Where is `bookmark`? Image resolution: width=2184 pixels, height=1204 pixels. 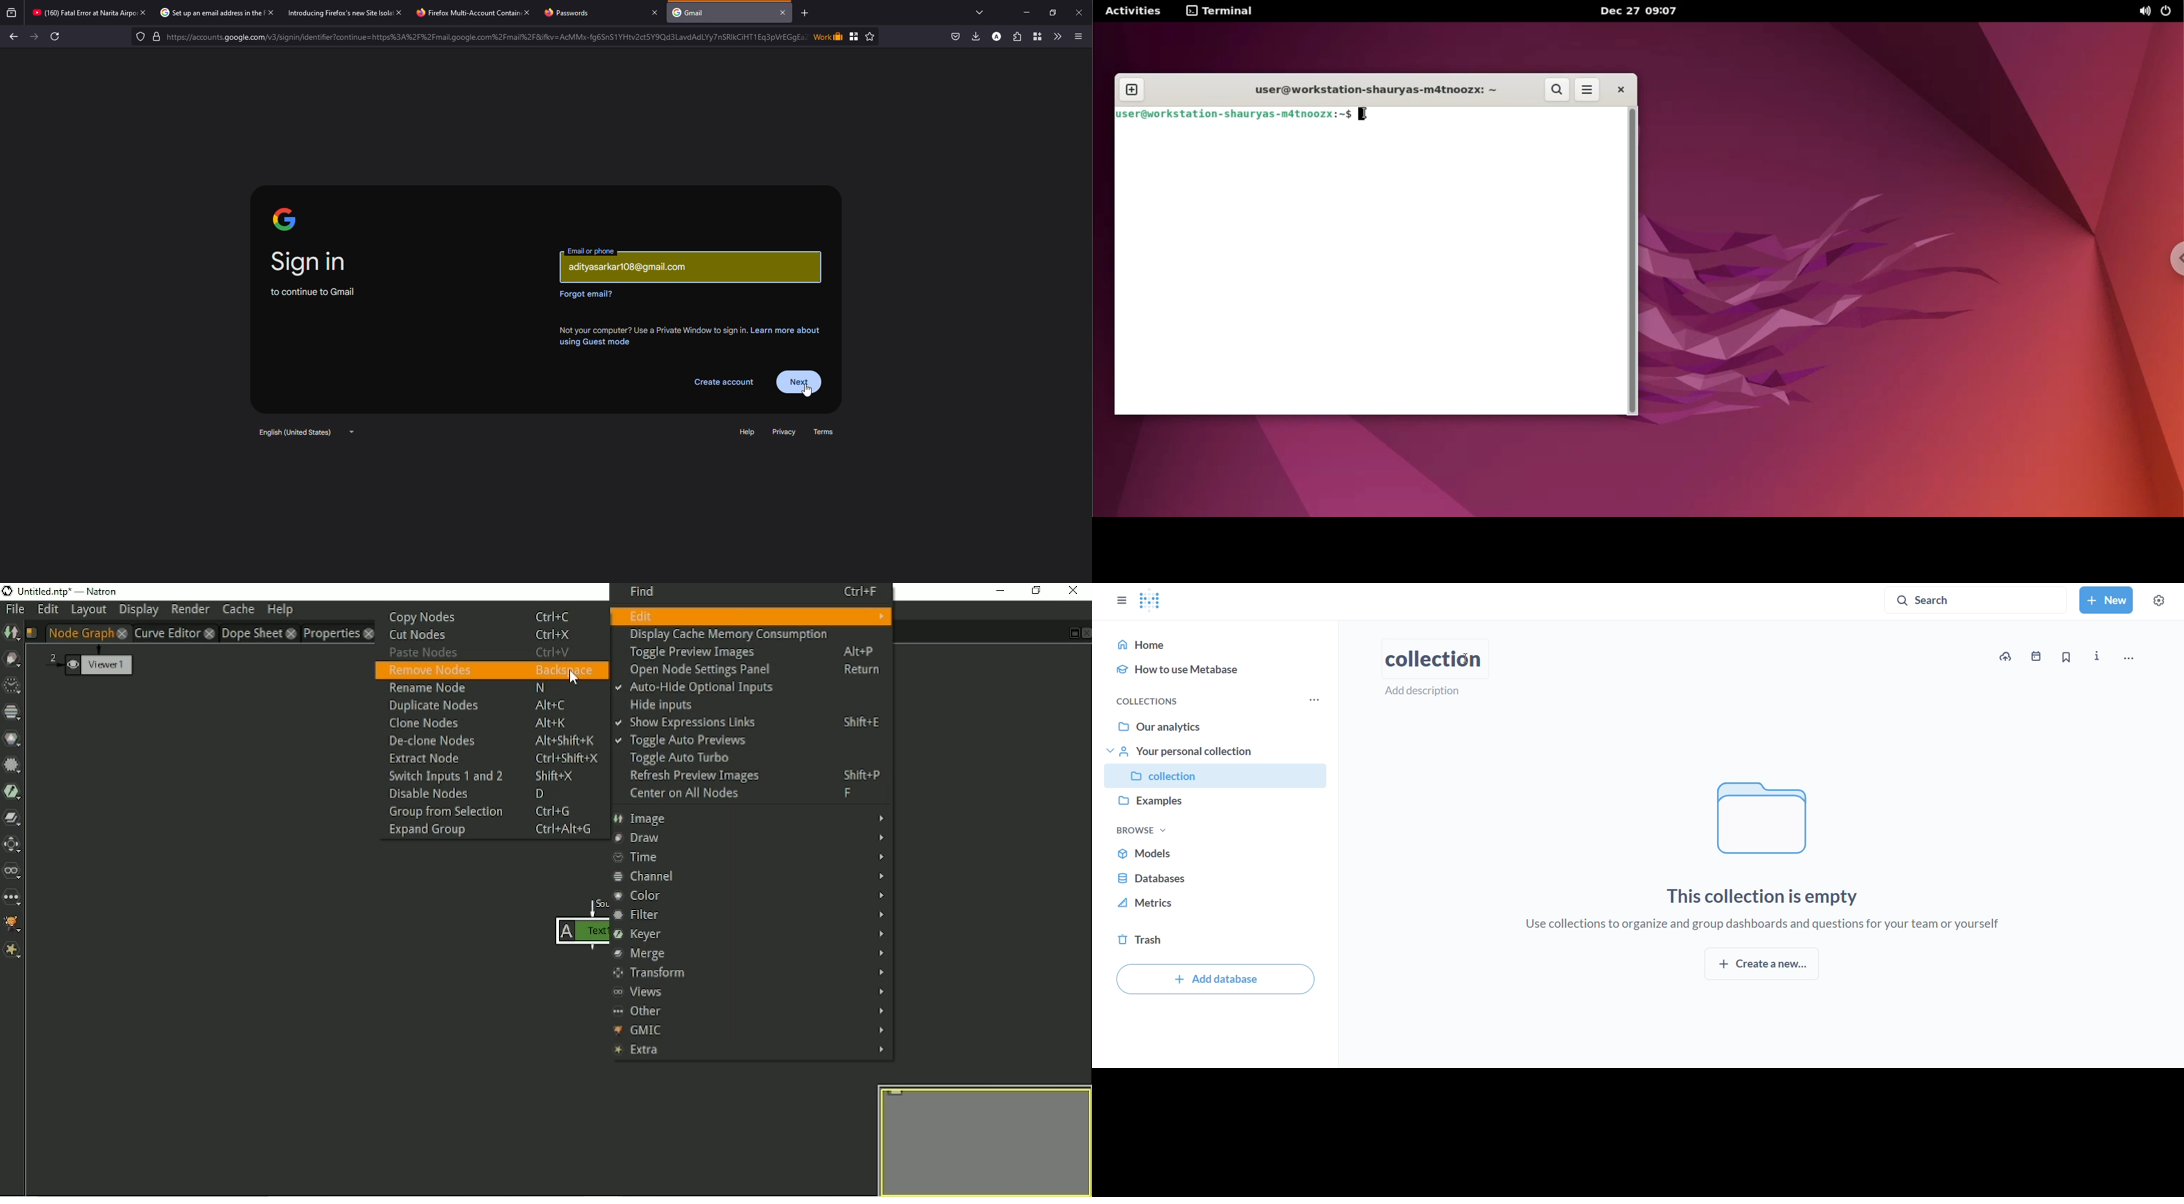
bookmark is located at coordinates (2066, 658).